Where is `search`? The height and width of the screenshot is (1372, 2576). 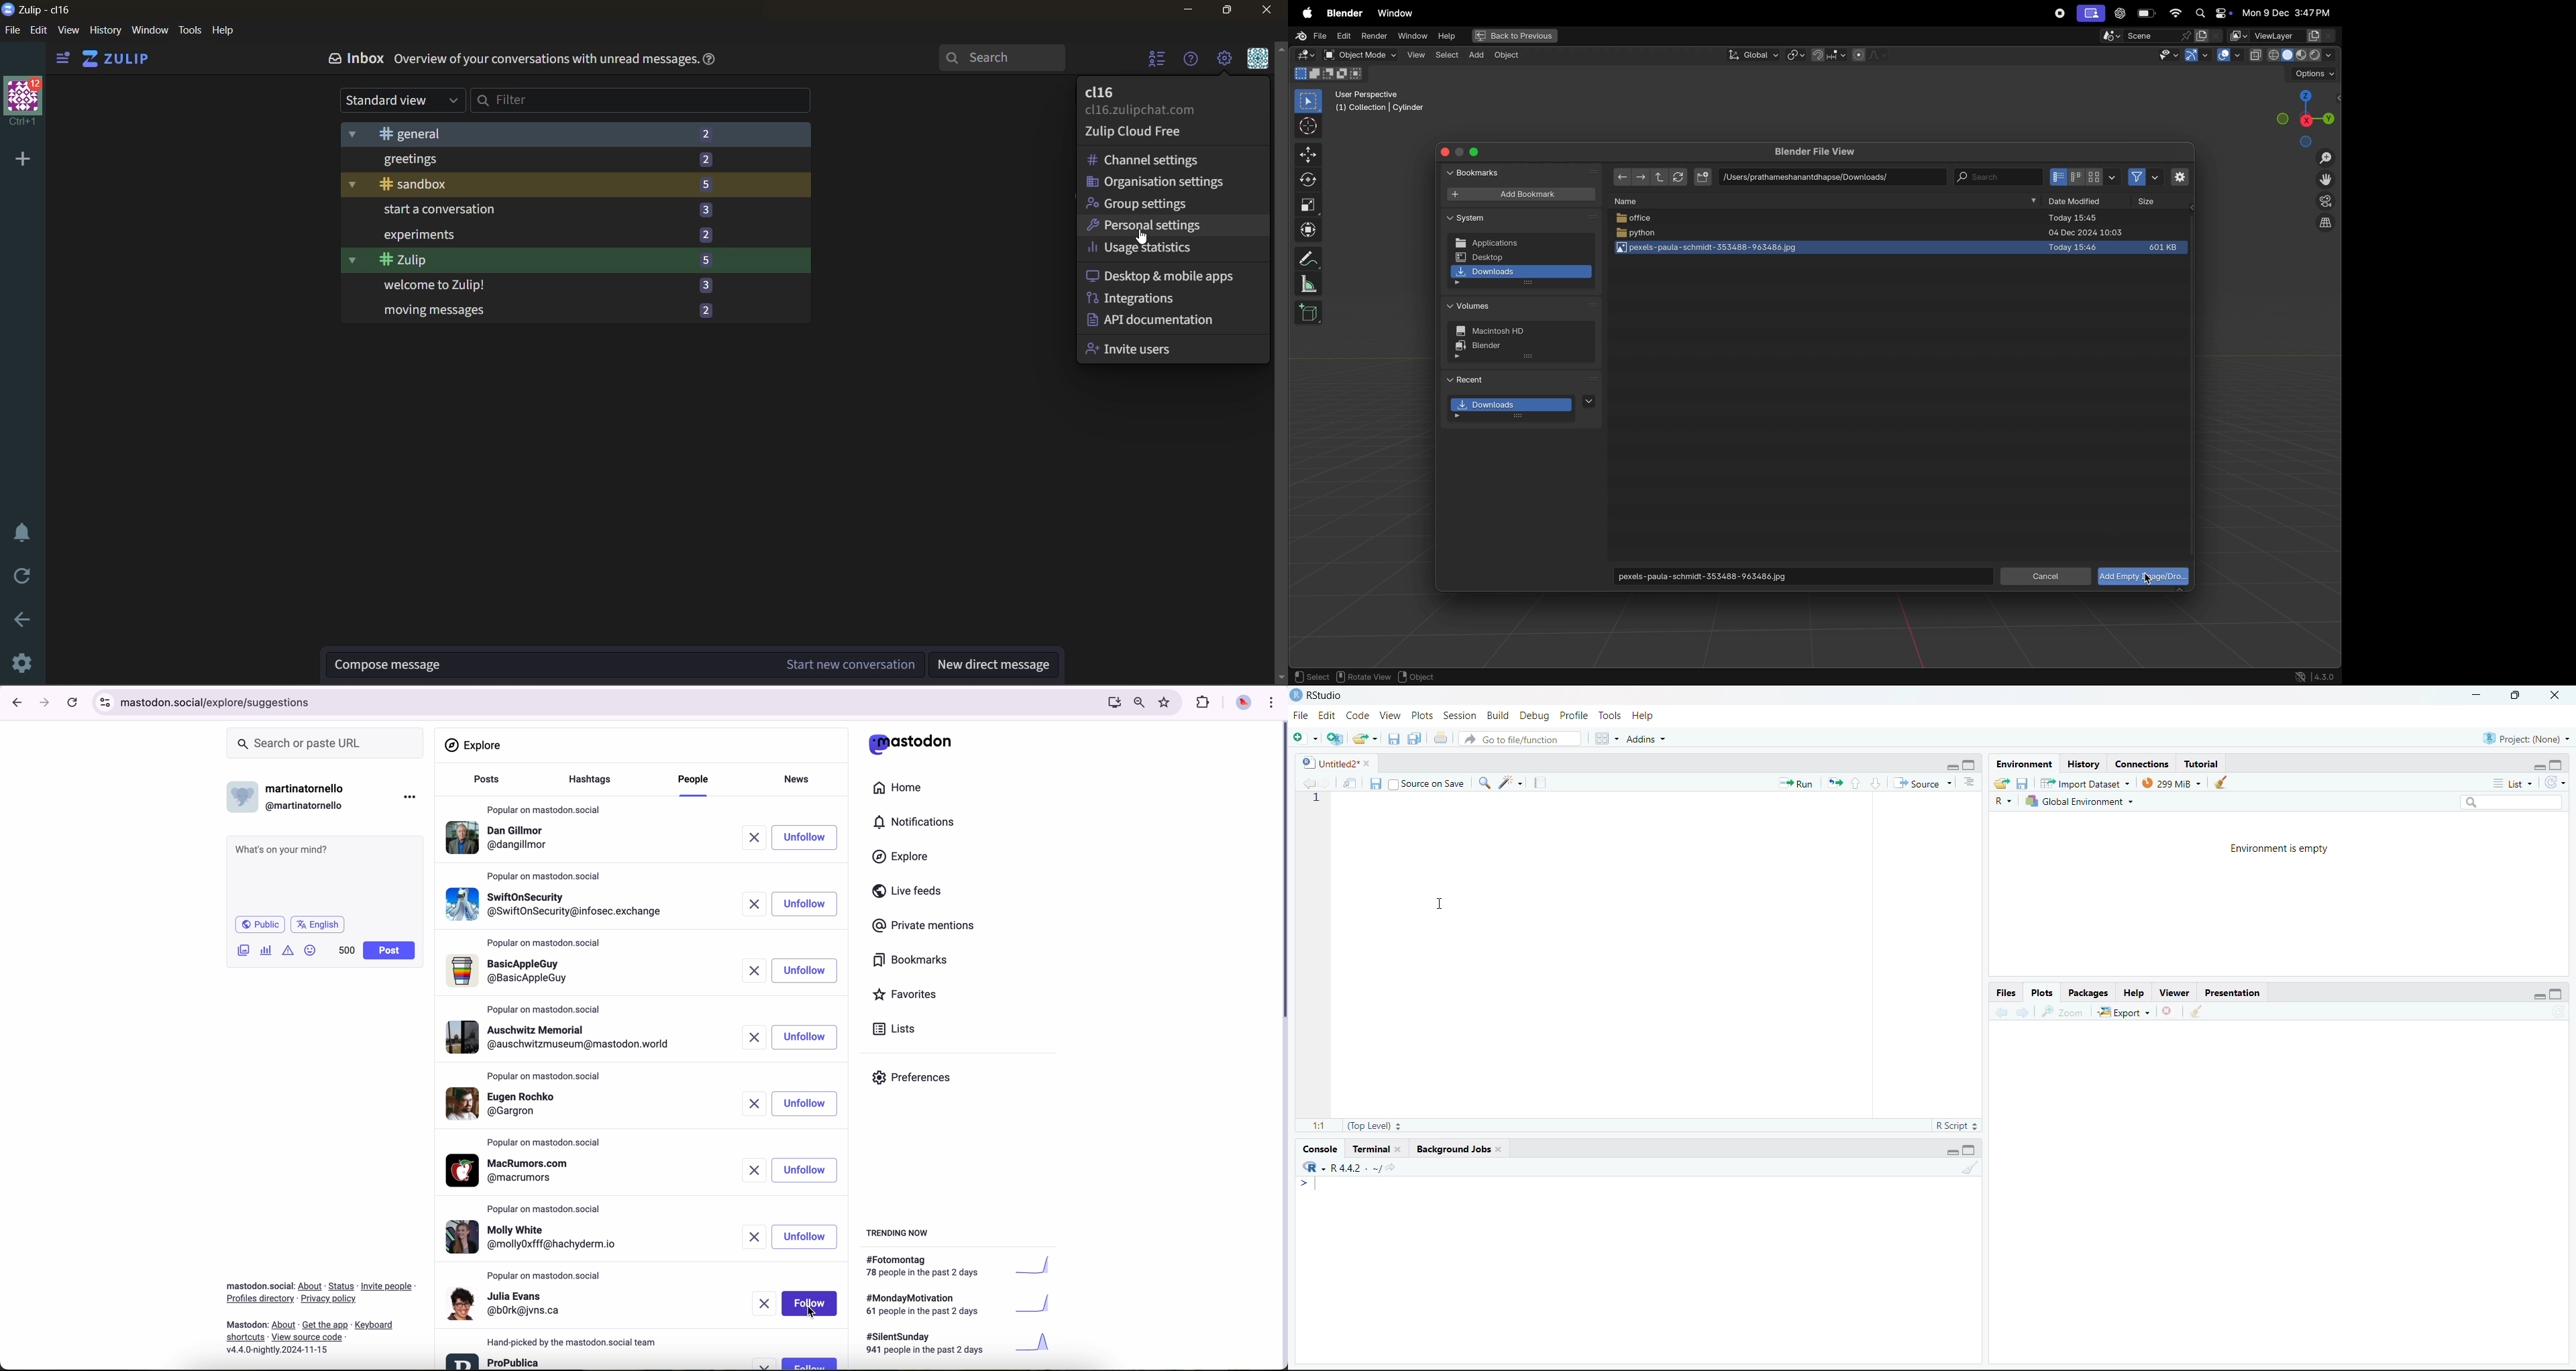 search is located at coordinates (1002, 58).